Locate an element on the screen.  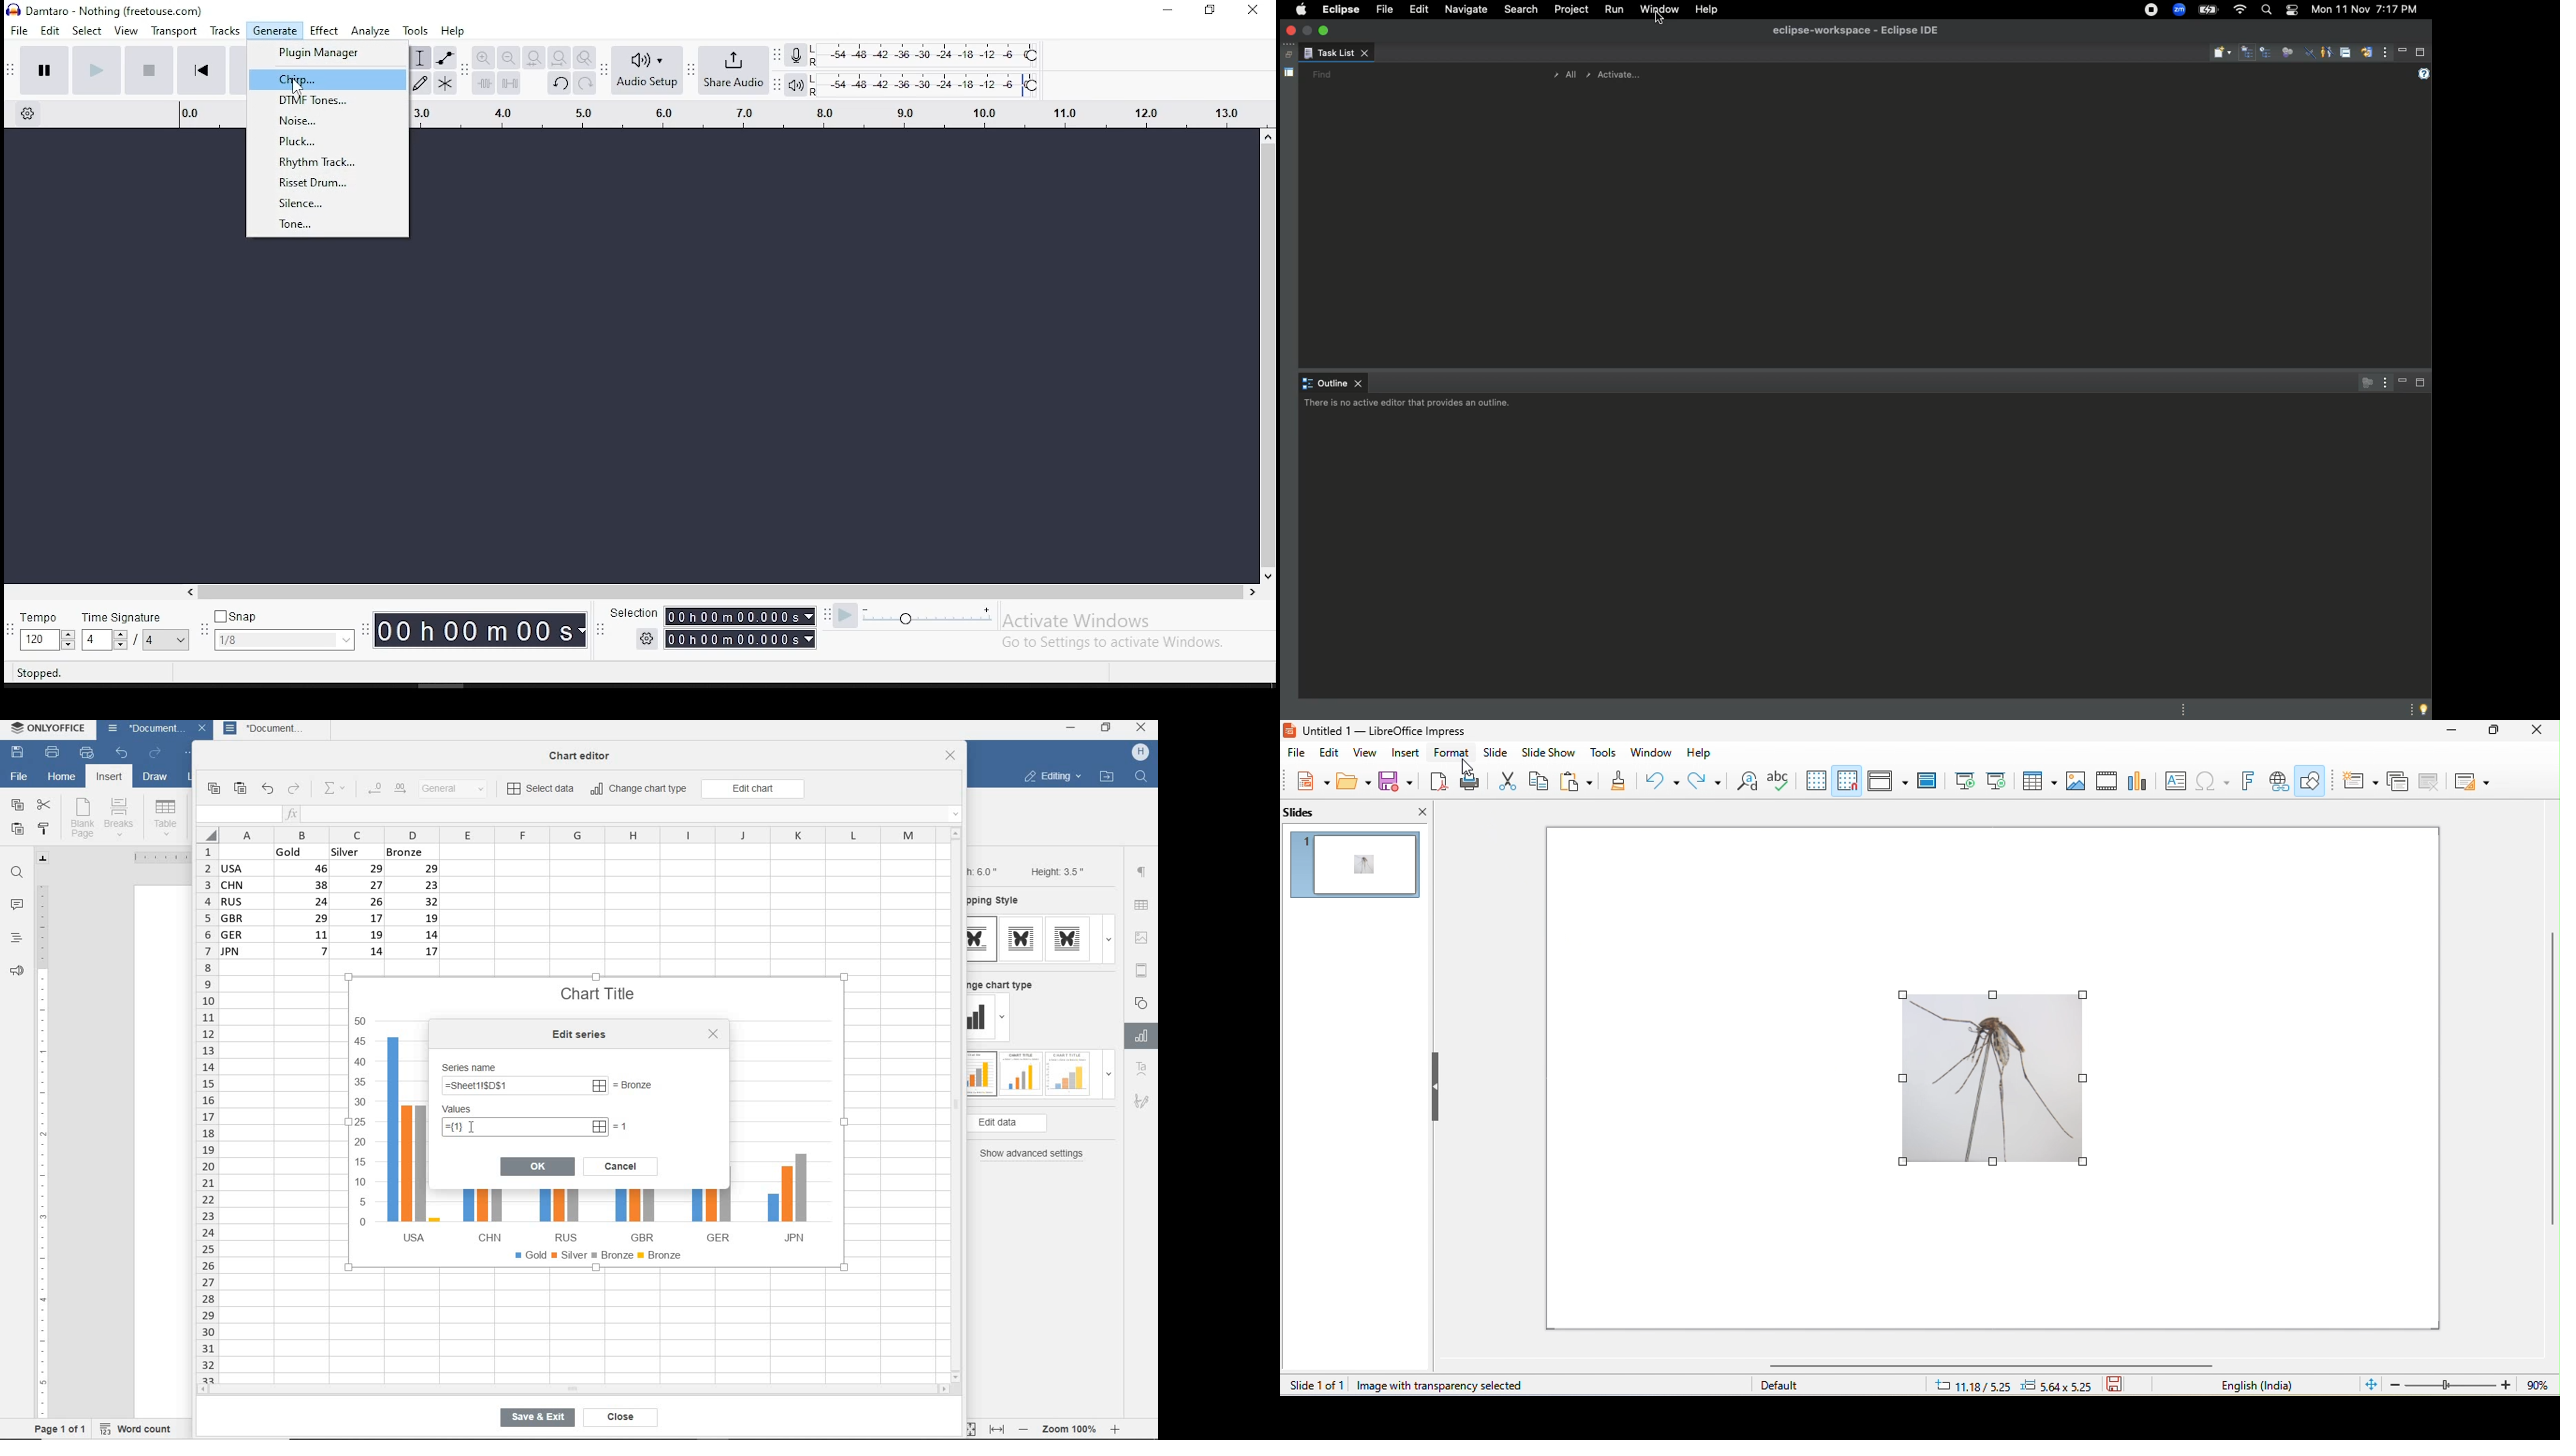
lose is located at coordinates (713, 1034).